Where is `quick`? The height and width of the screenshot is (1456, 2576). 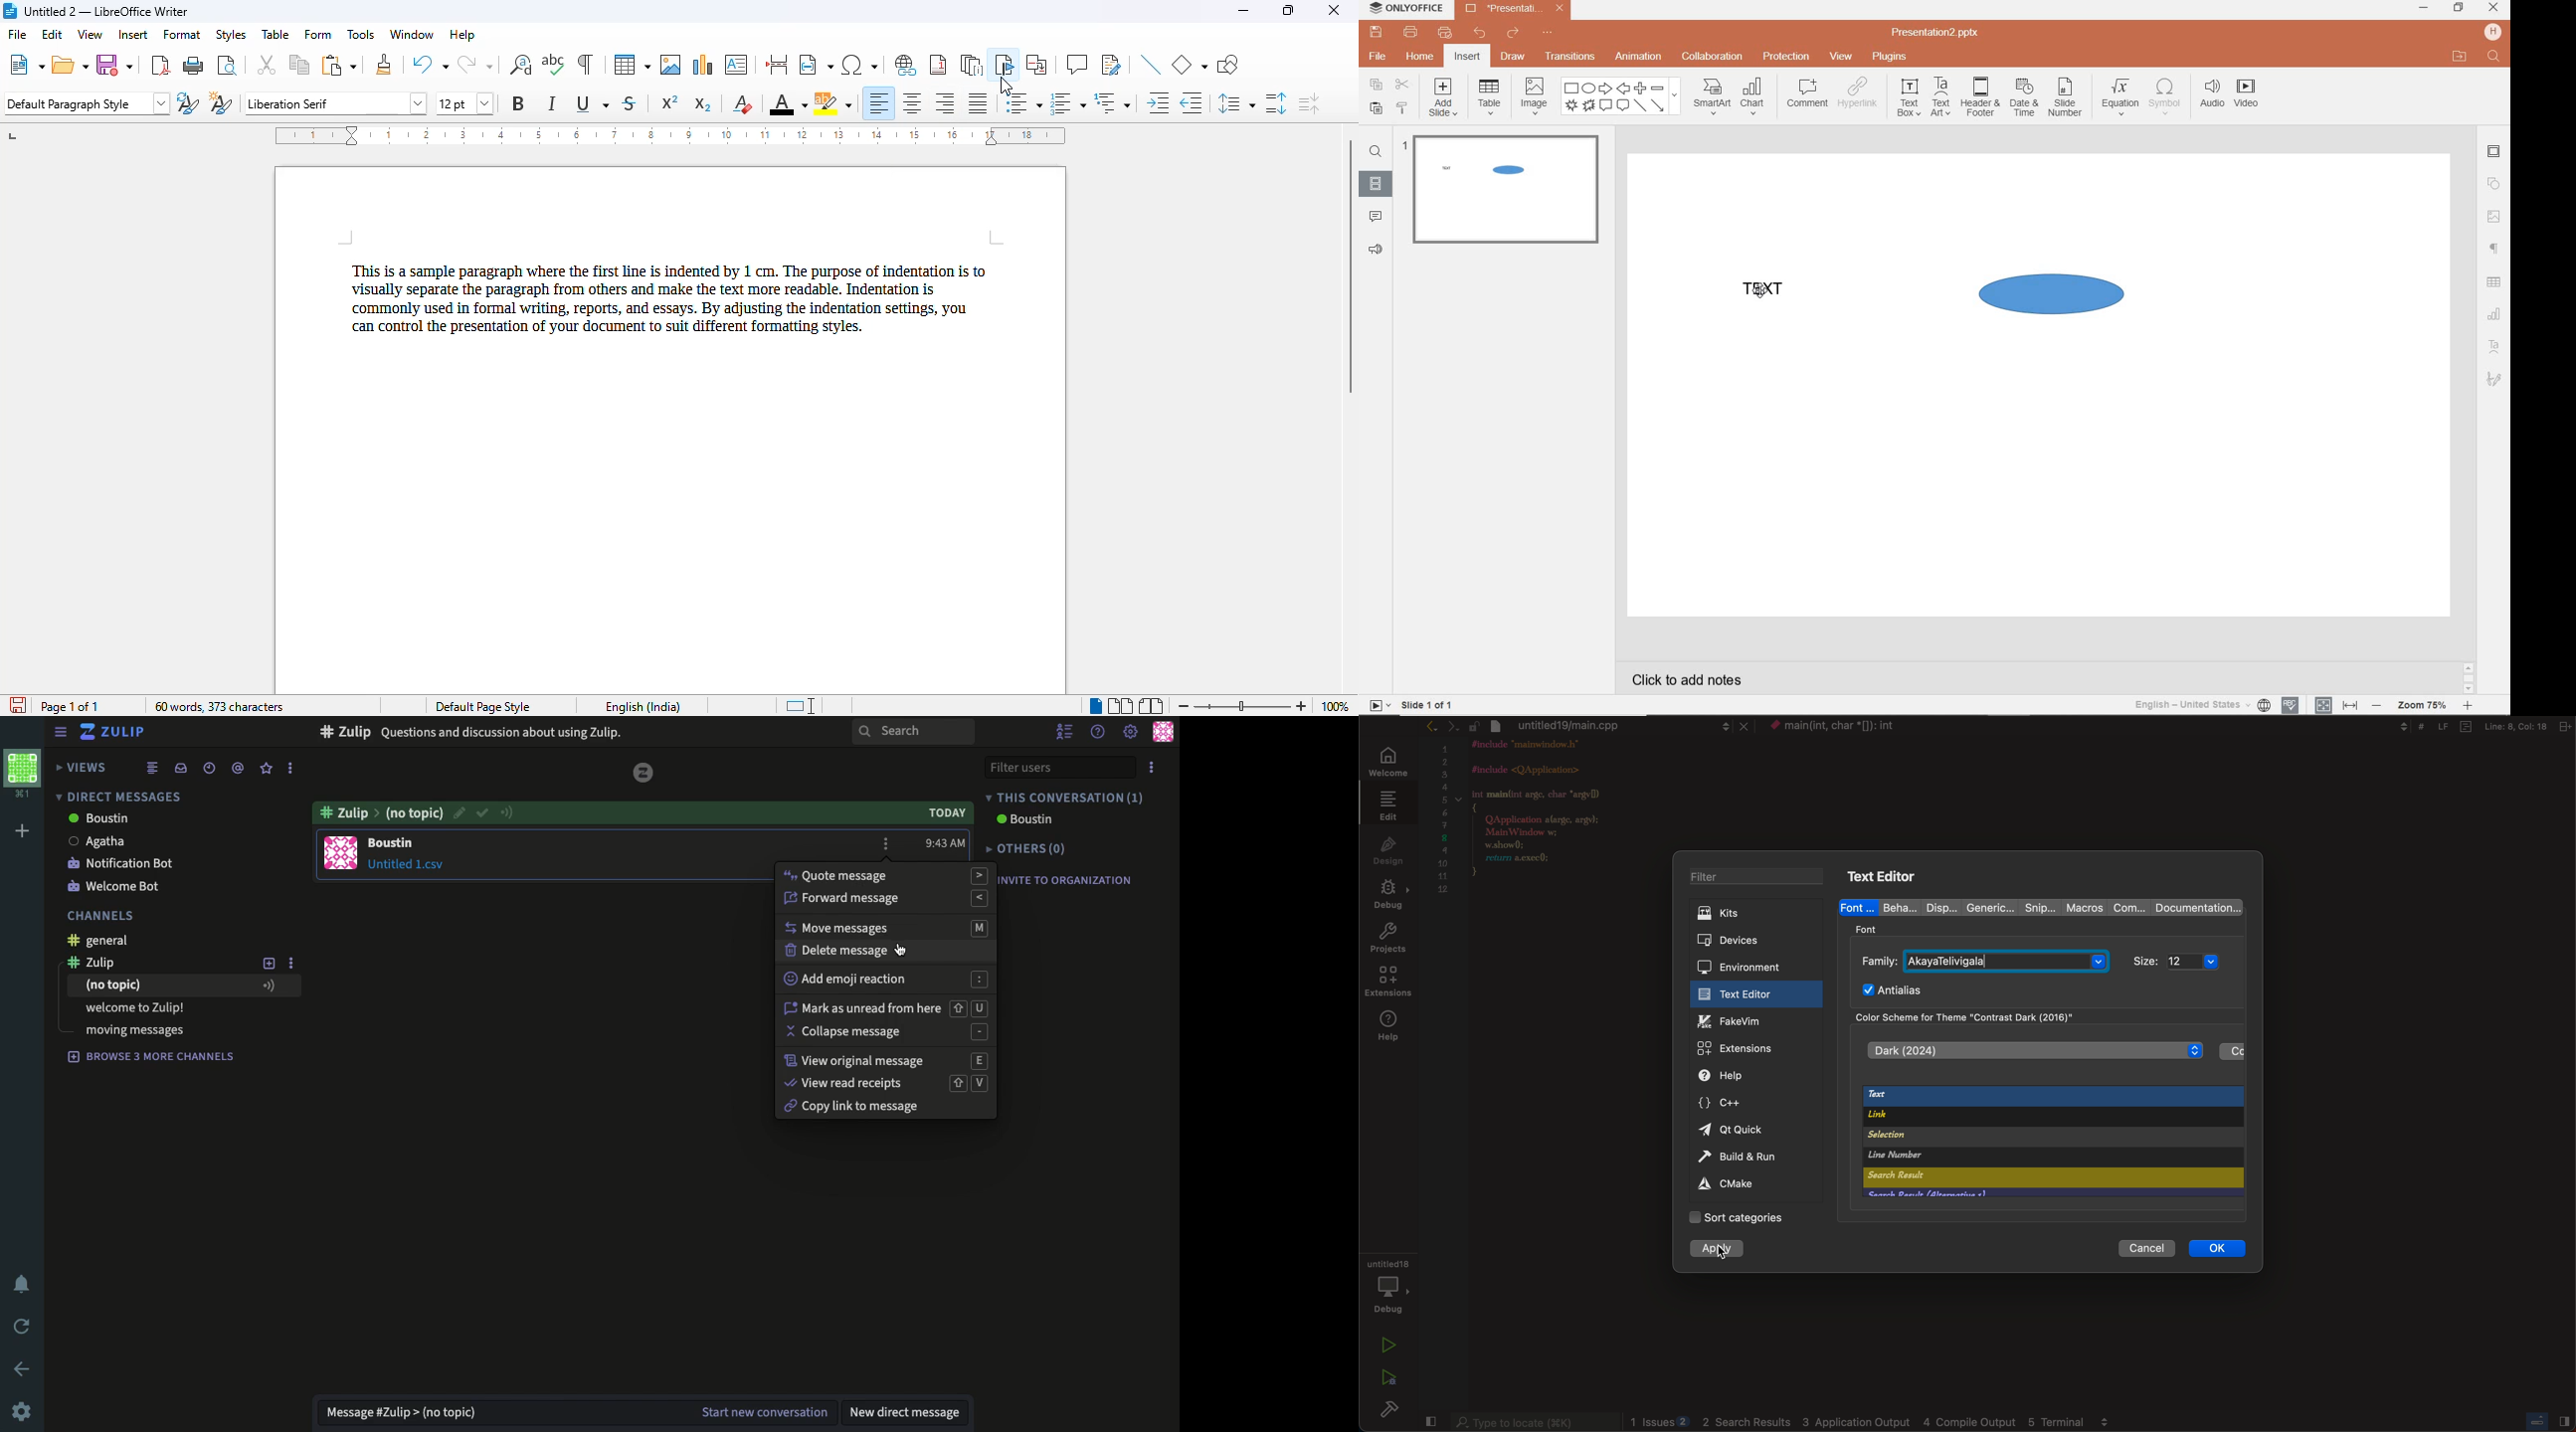 quick is located at coordinates (1735, 1130).